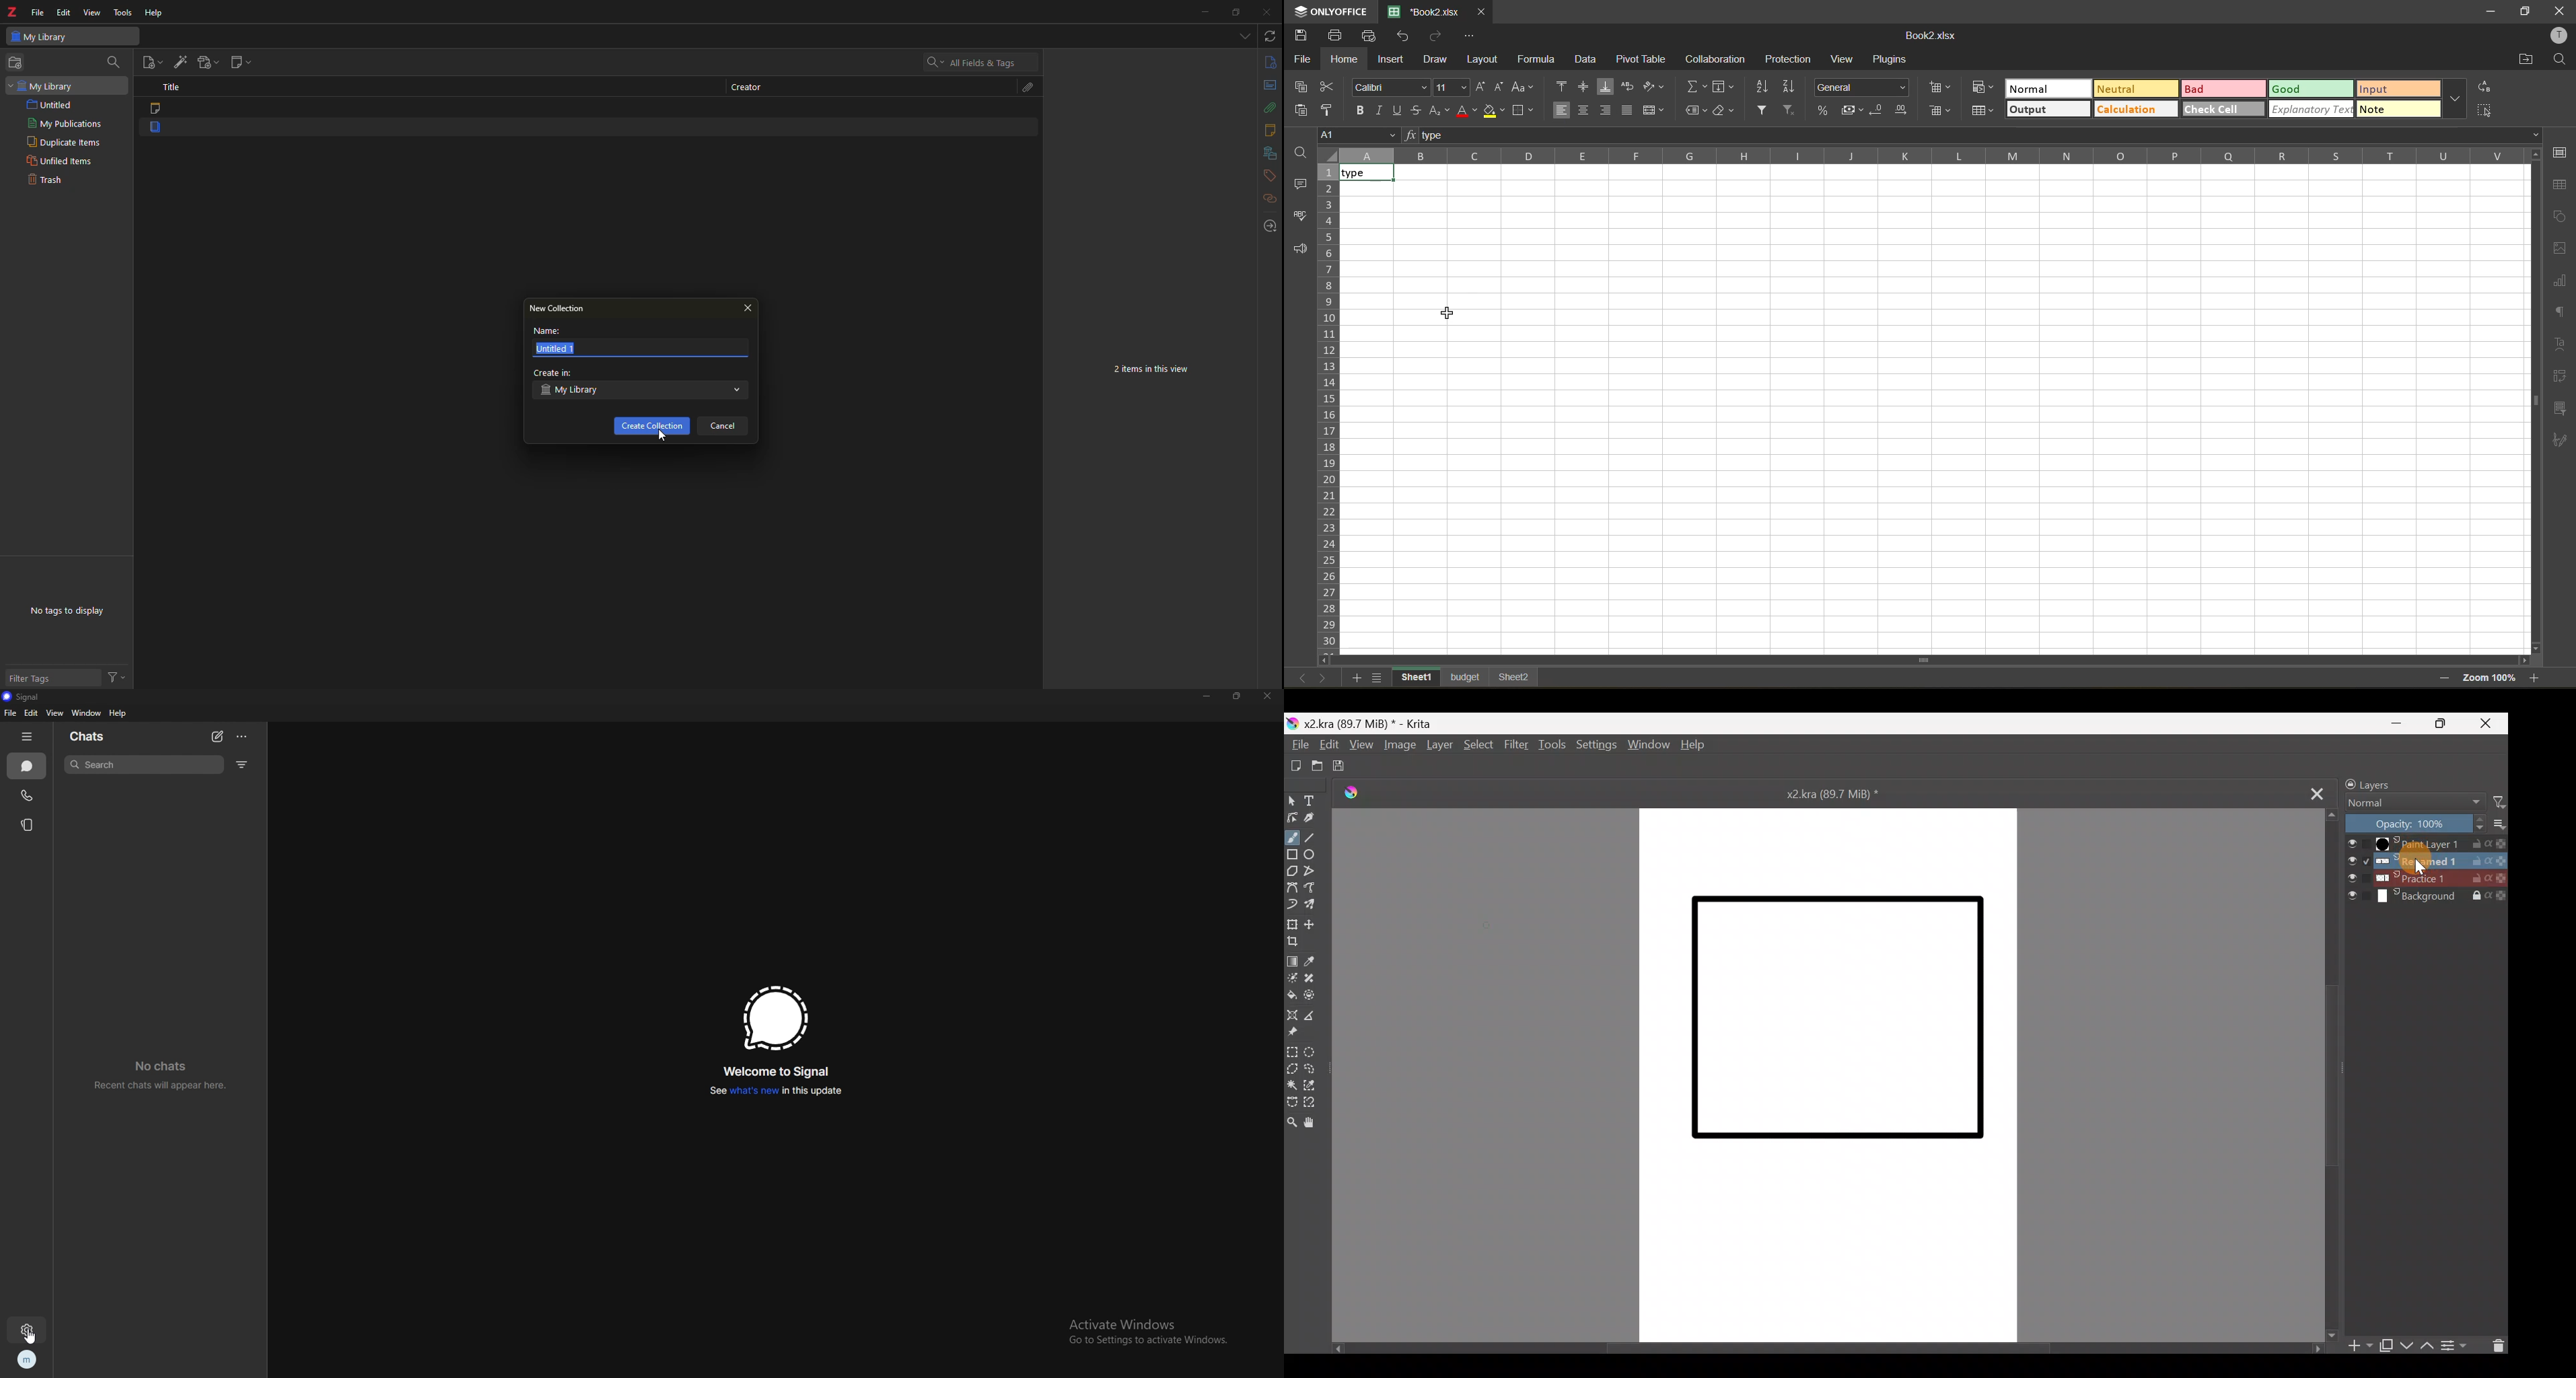 The height and width of the screenshot is (1400, 2576). Describe the element at coordinates (2561, 312) in the screenshot. I see `paragraph` at that location.